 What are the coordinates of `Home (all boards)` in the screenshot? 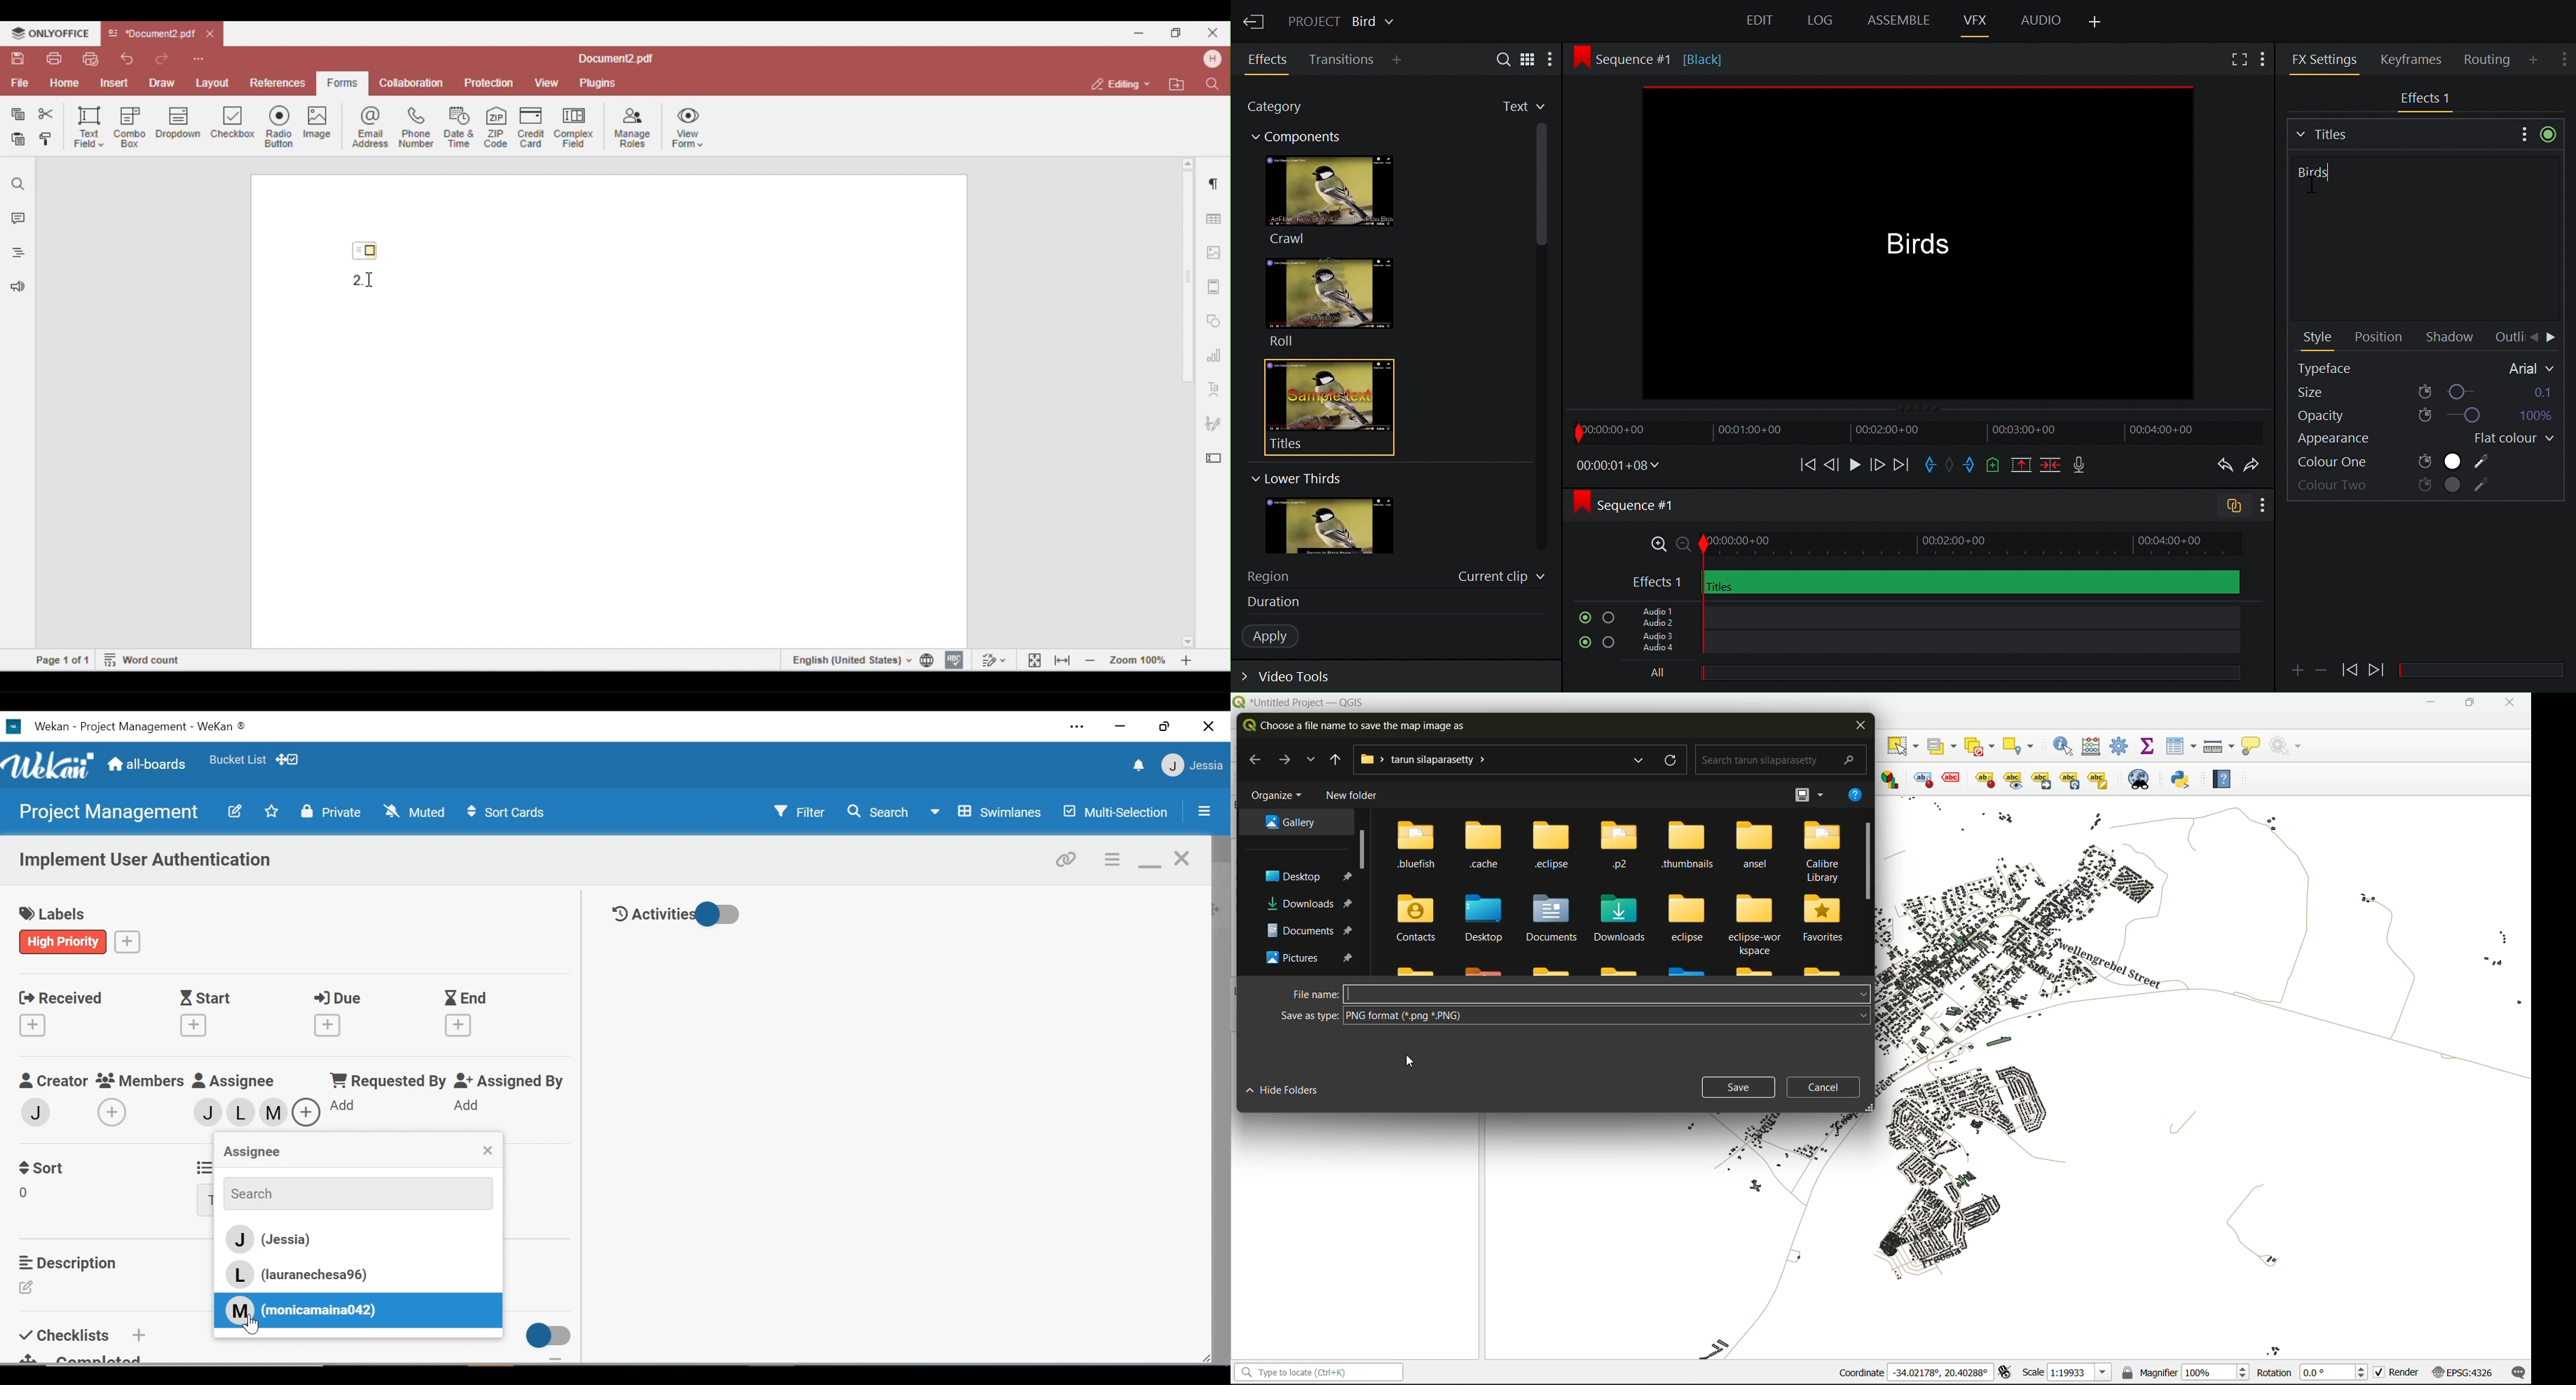 It's located at (147, 765).